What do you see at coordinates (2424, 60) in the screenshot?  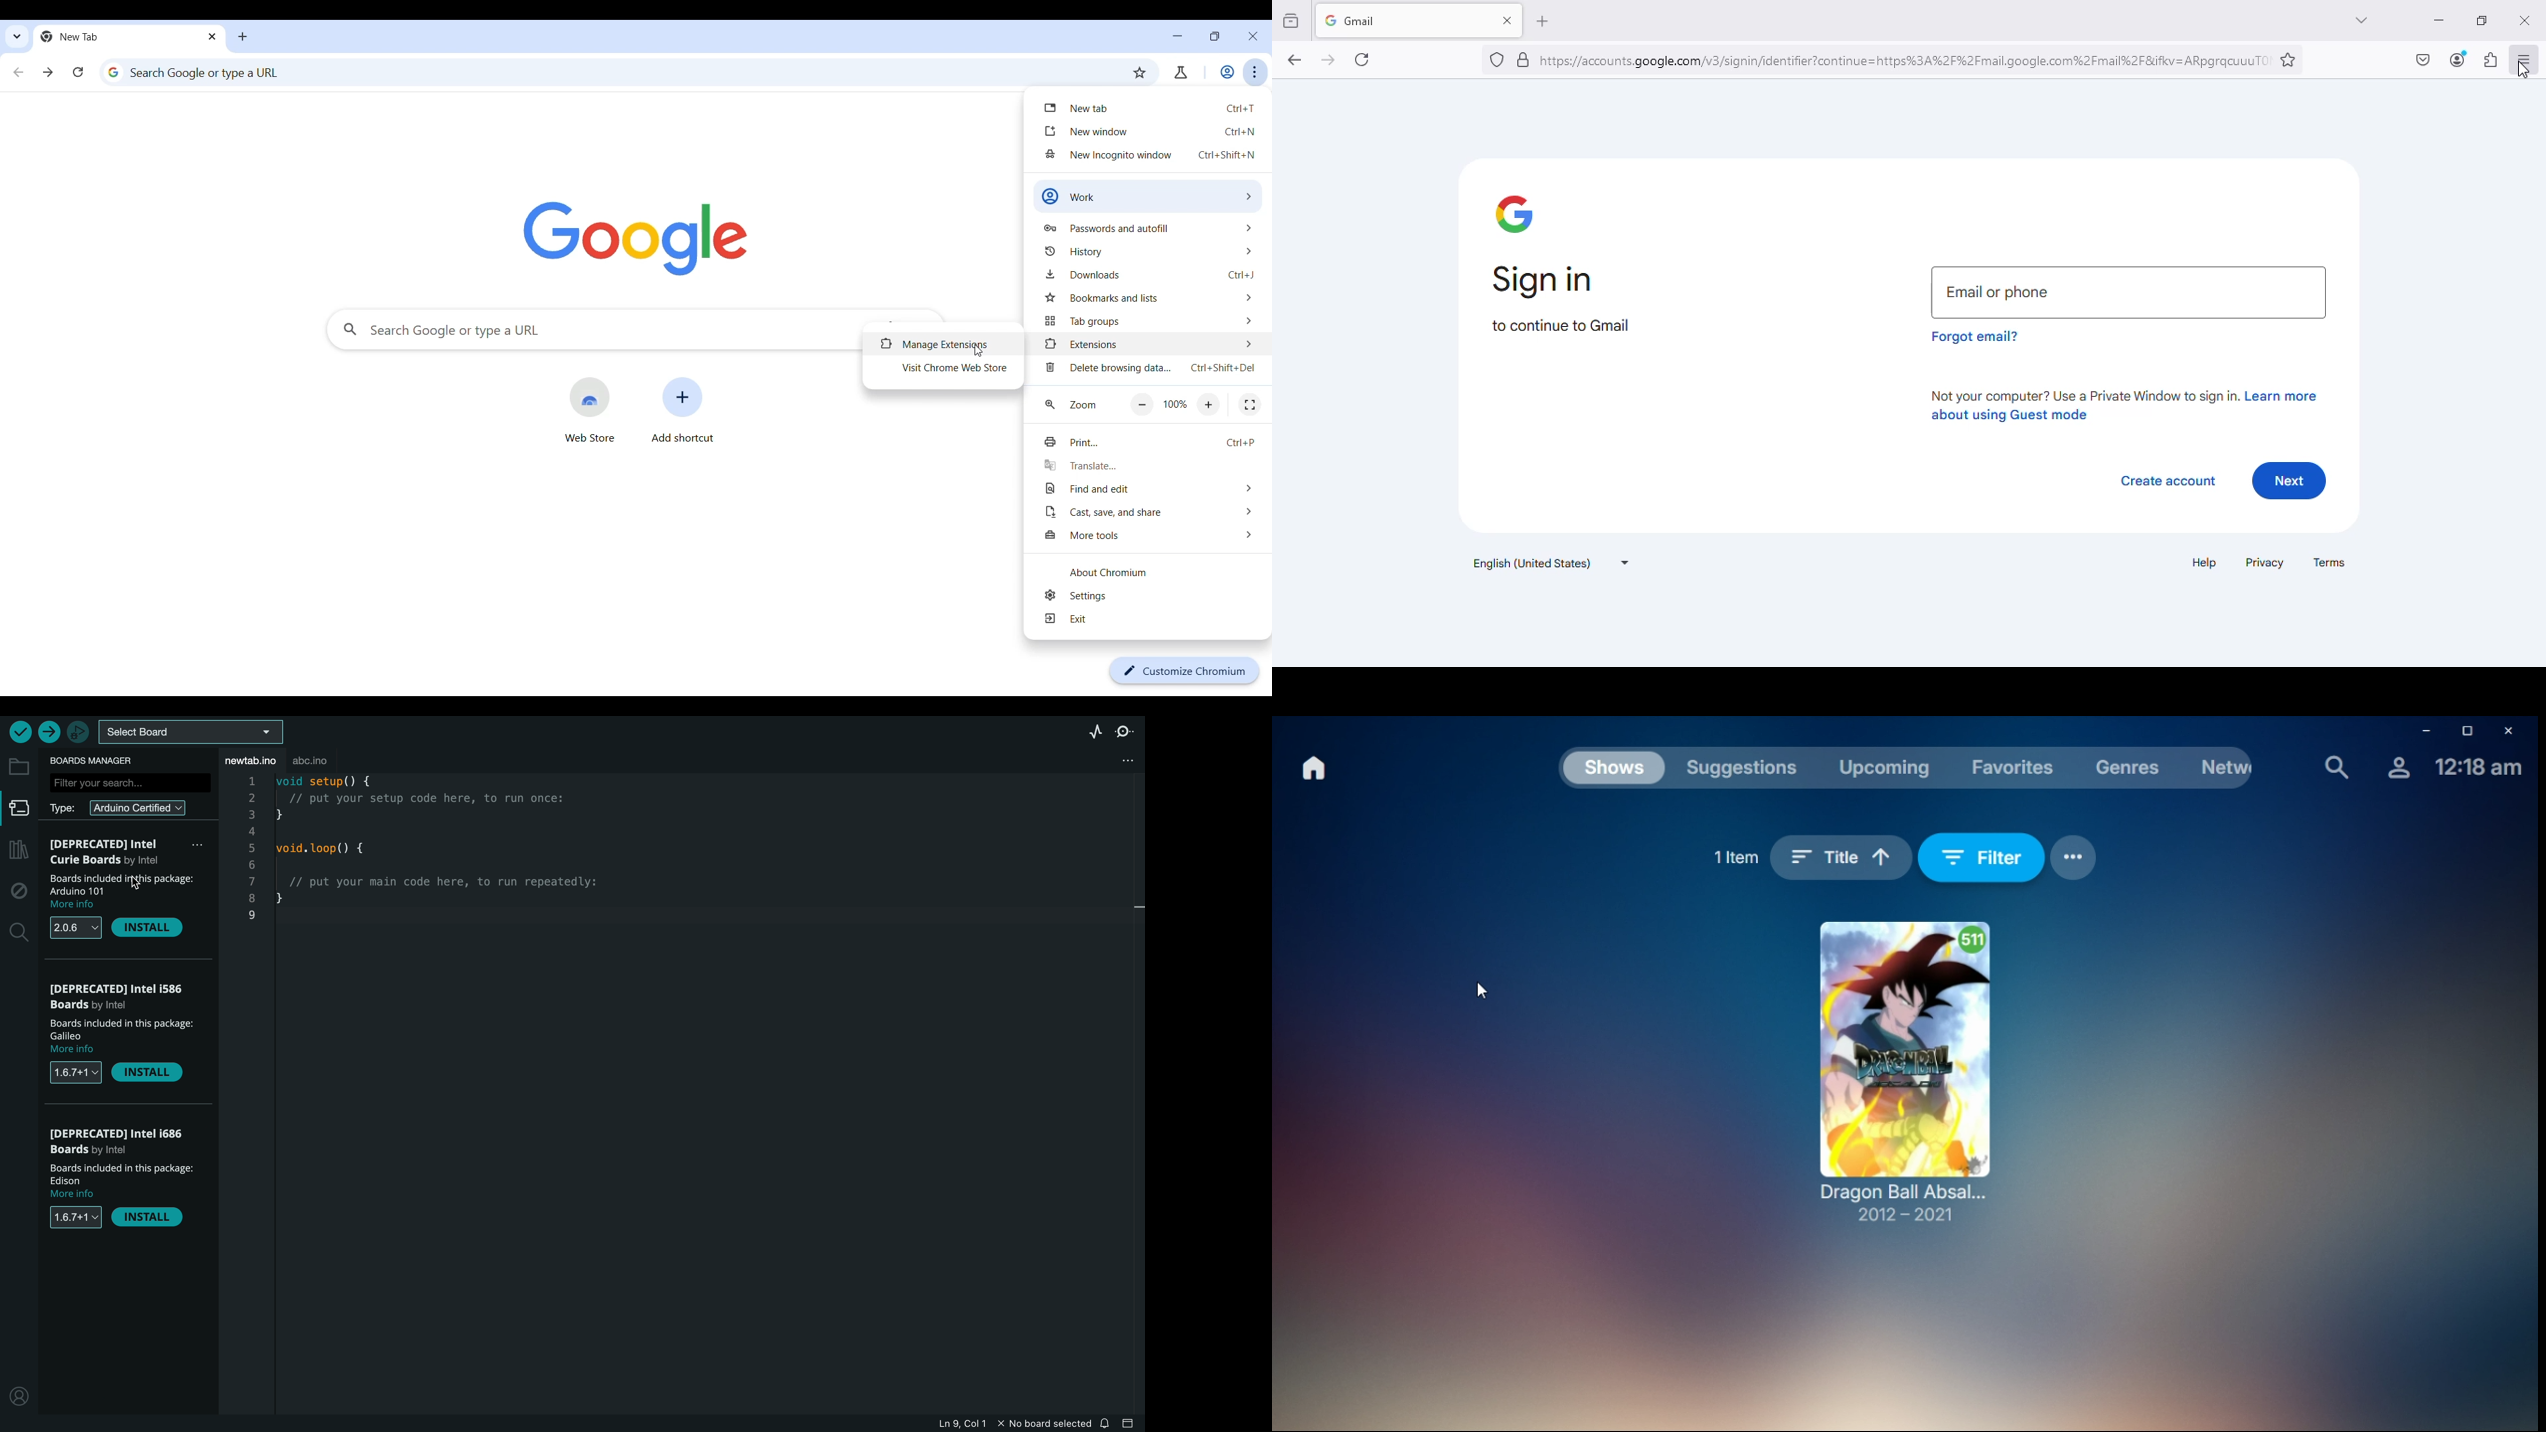 I see `save to pocket` at bounding box center [2424, 60].